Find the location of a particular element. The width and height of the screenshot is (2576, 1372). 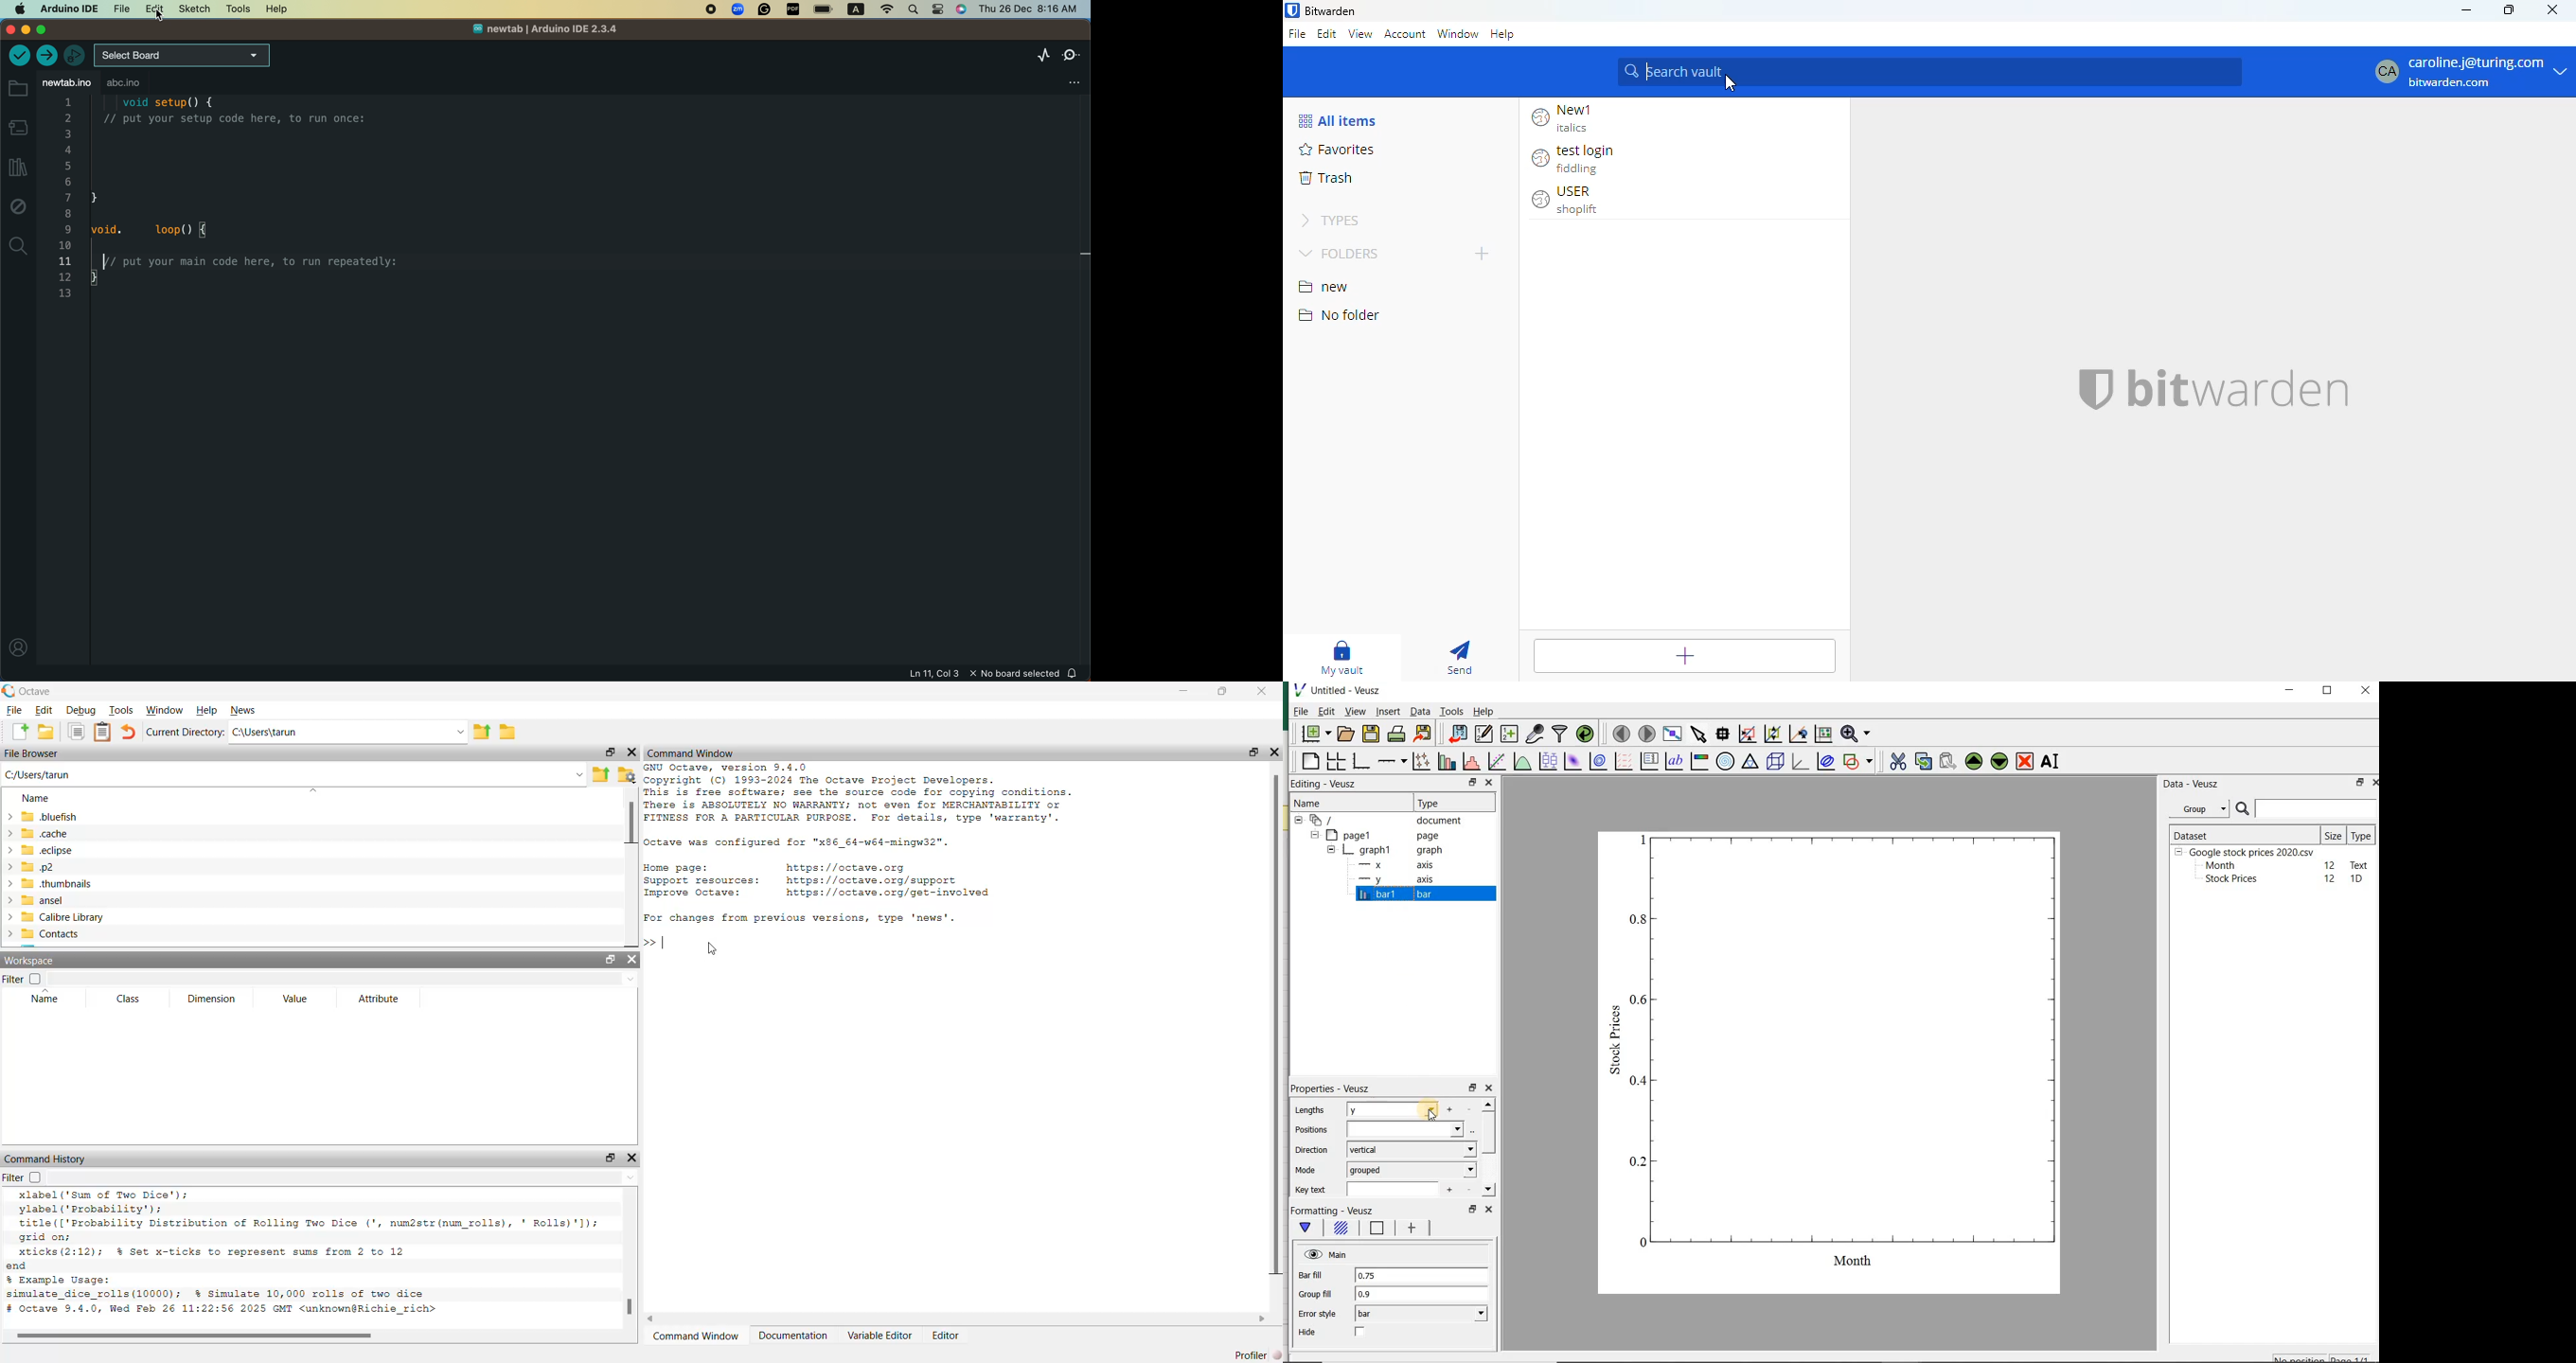

histogram of a dataset is located at coordinates (1470, 763).